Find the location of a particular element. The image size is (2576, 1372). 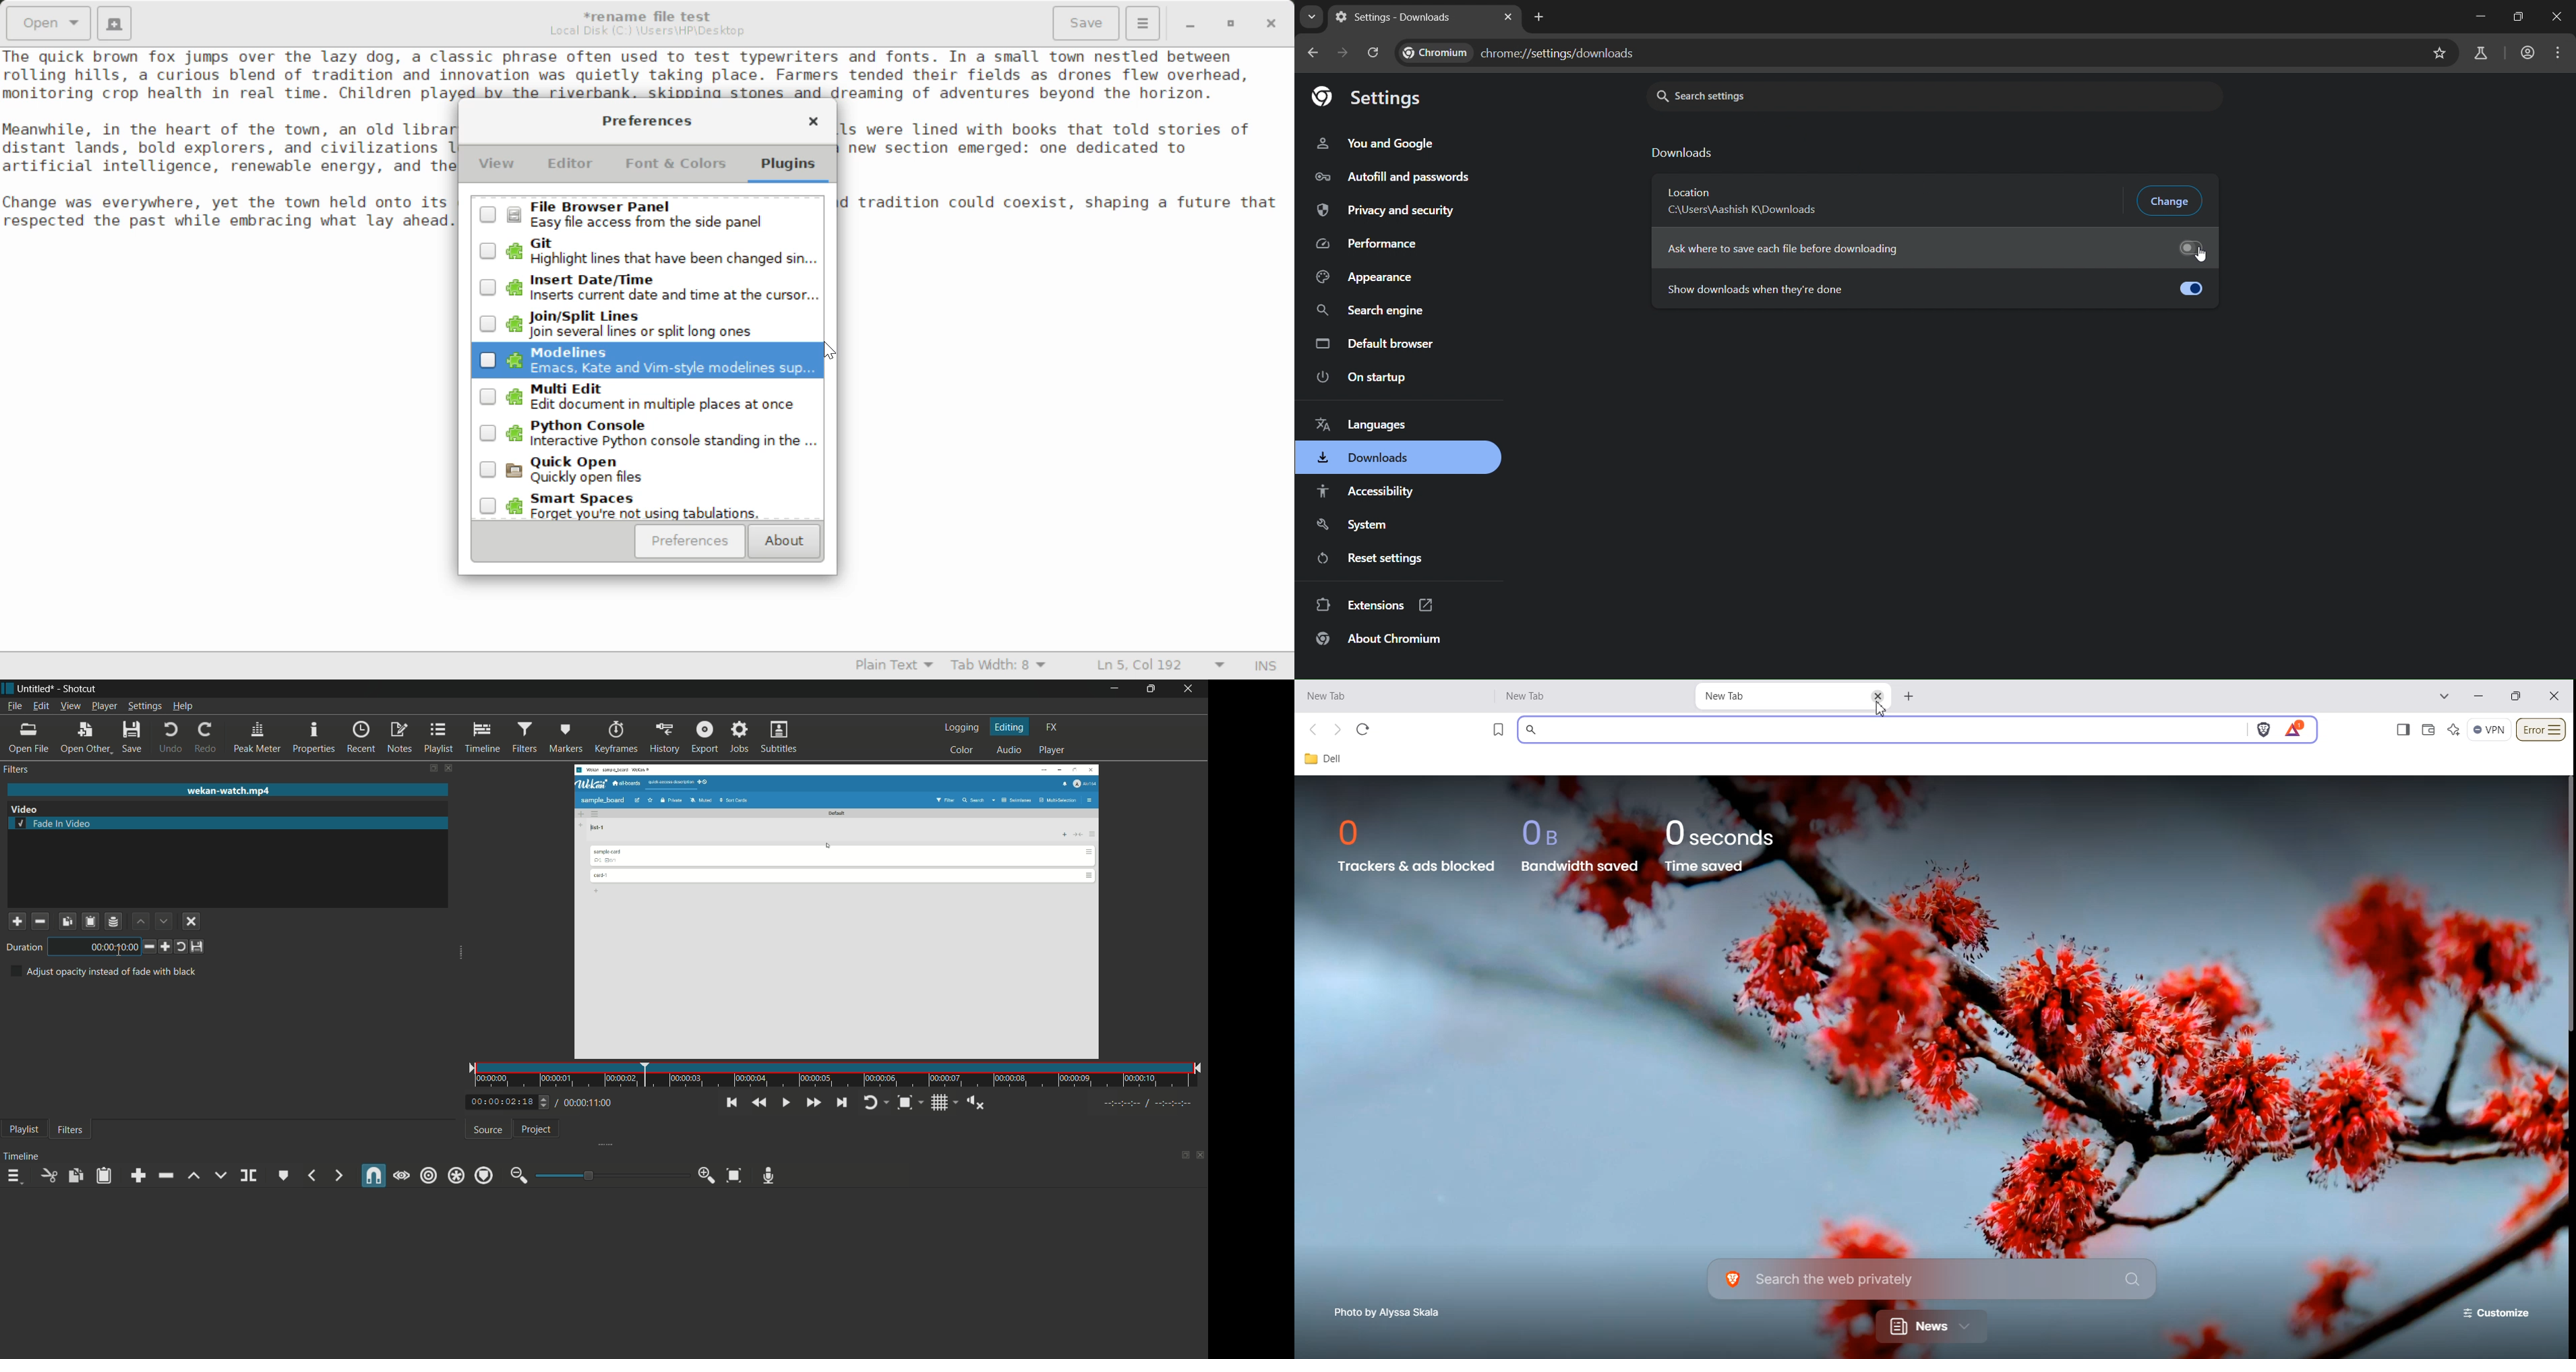

menu is located at coordinates (2561, 51).